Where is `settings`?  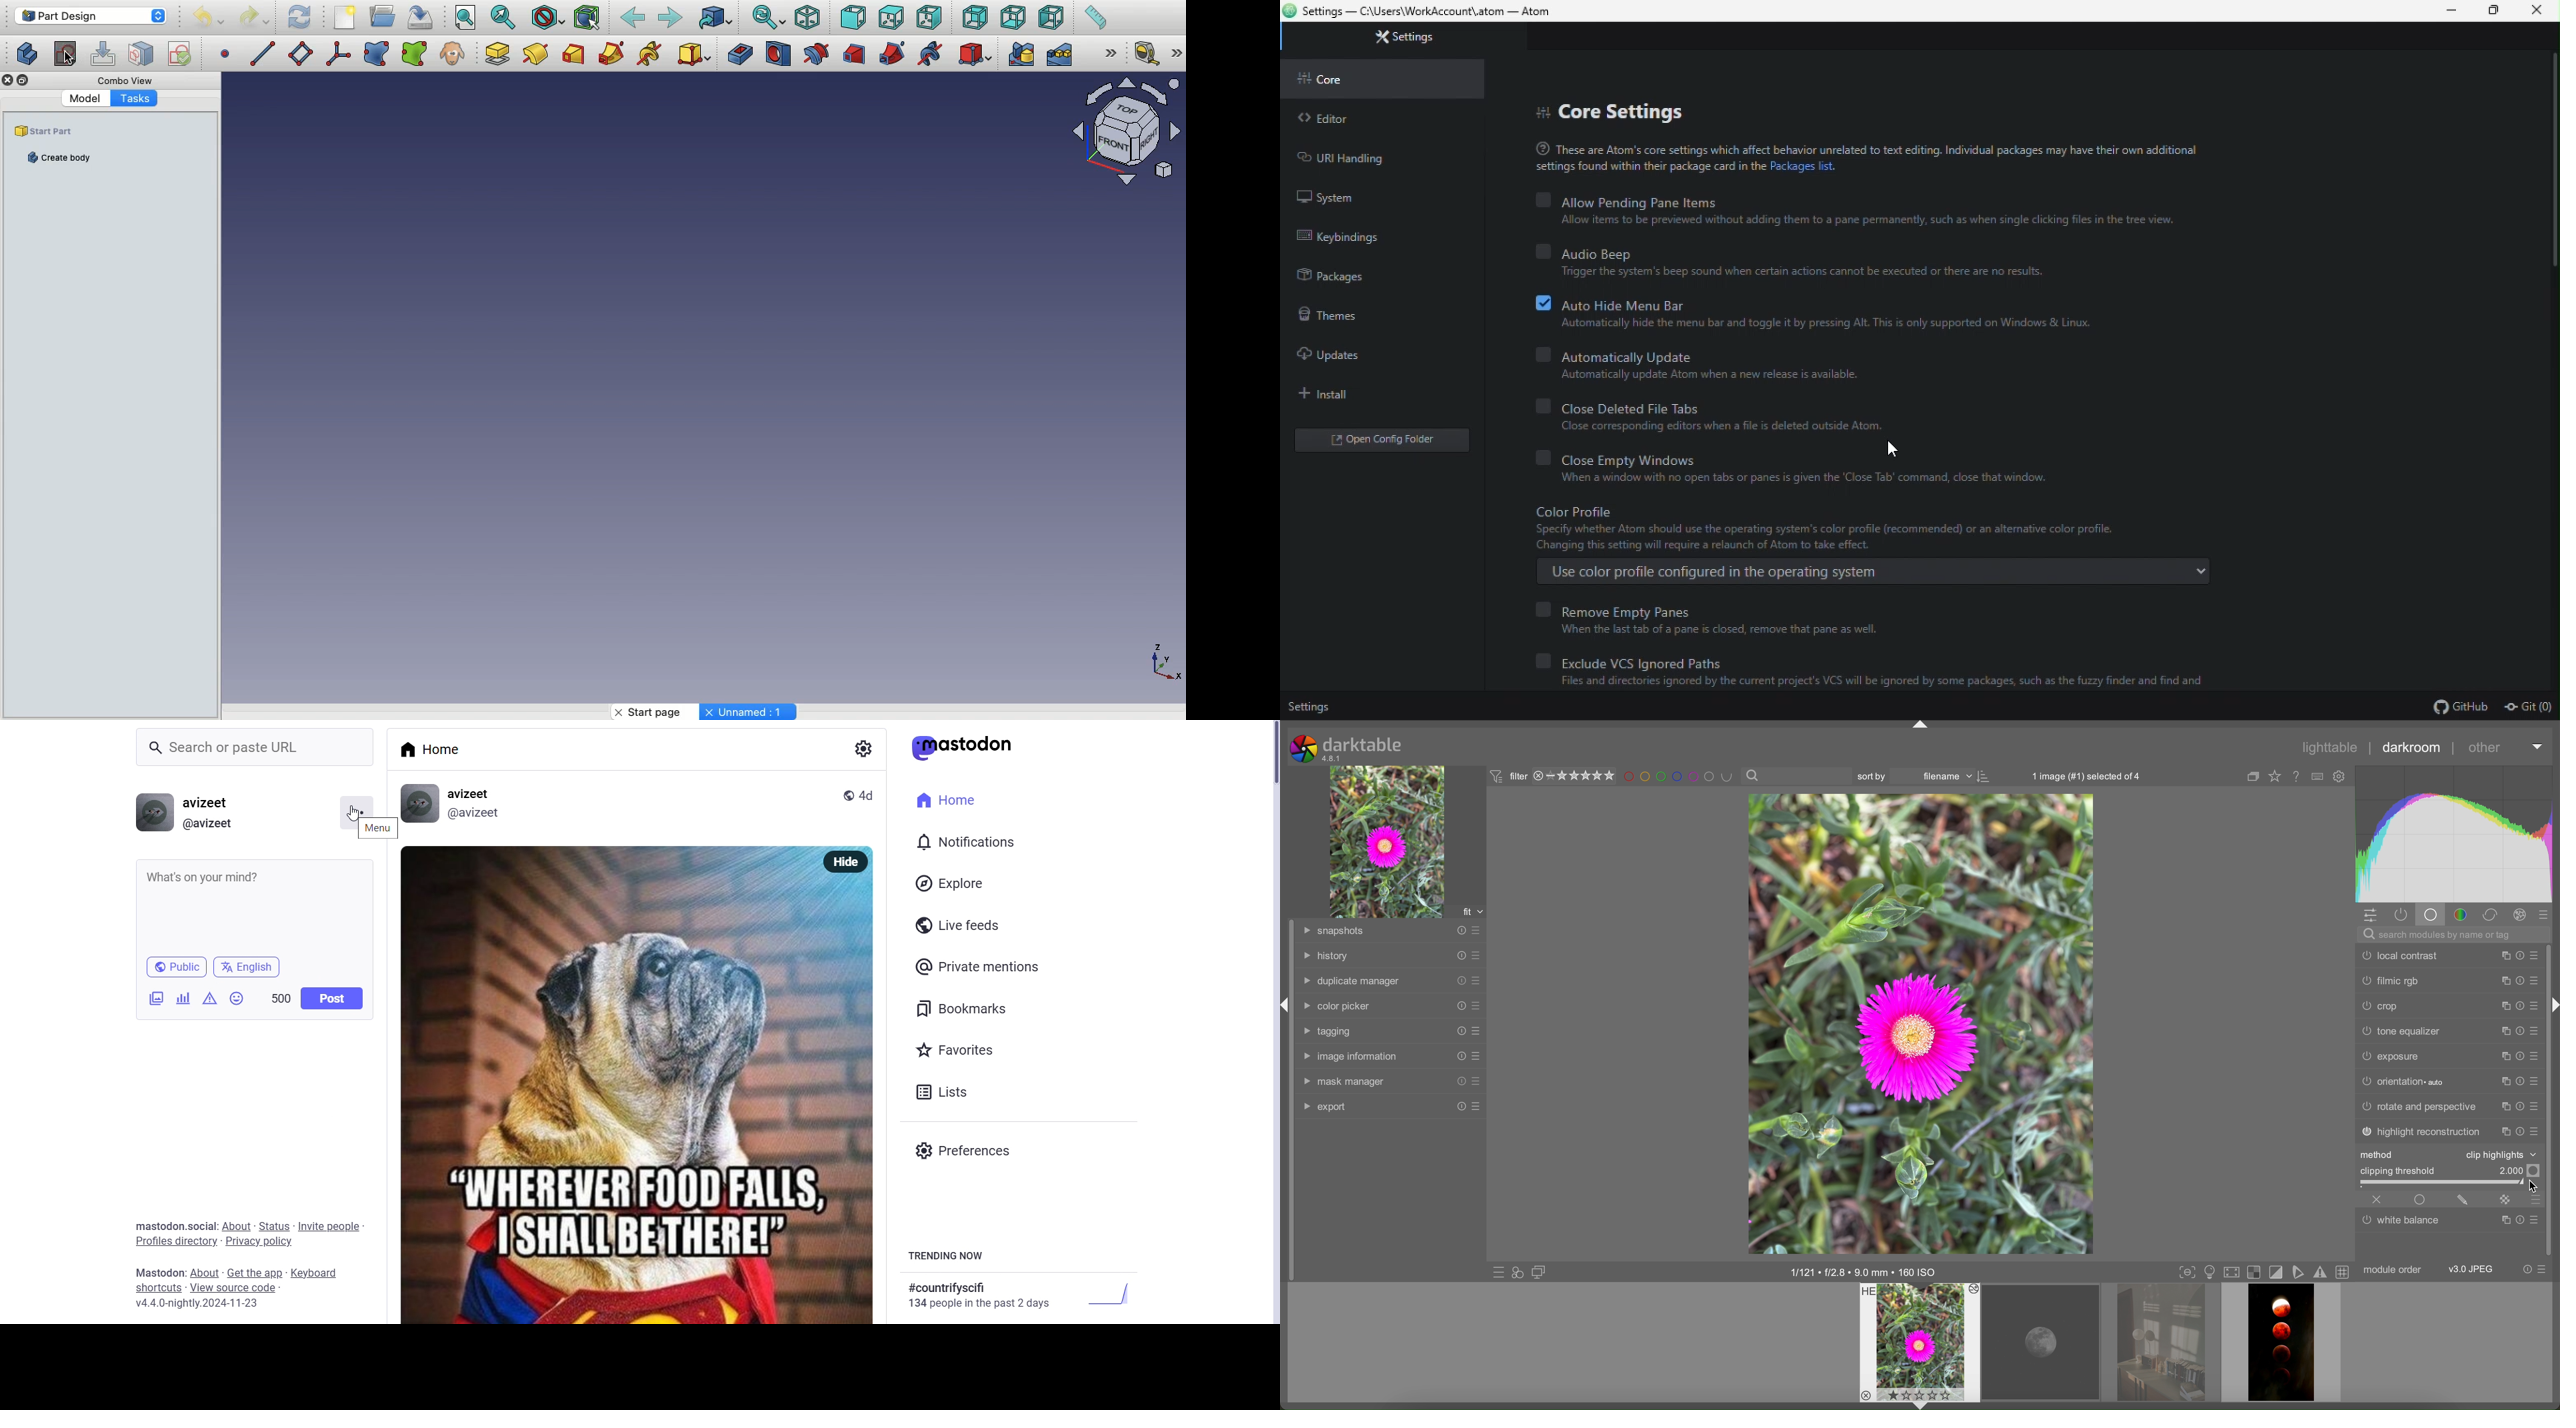 settings is located at coordinates (2339, 777).